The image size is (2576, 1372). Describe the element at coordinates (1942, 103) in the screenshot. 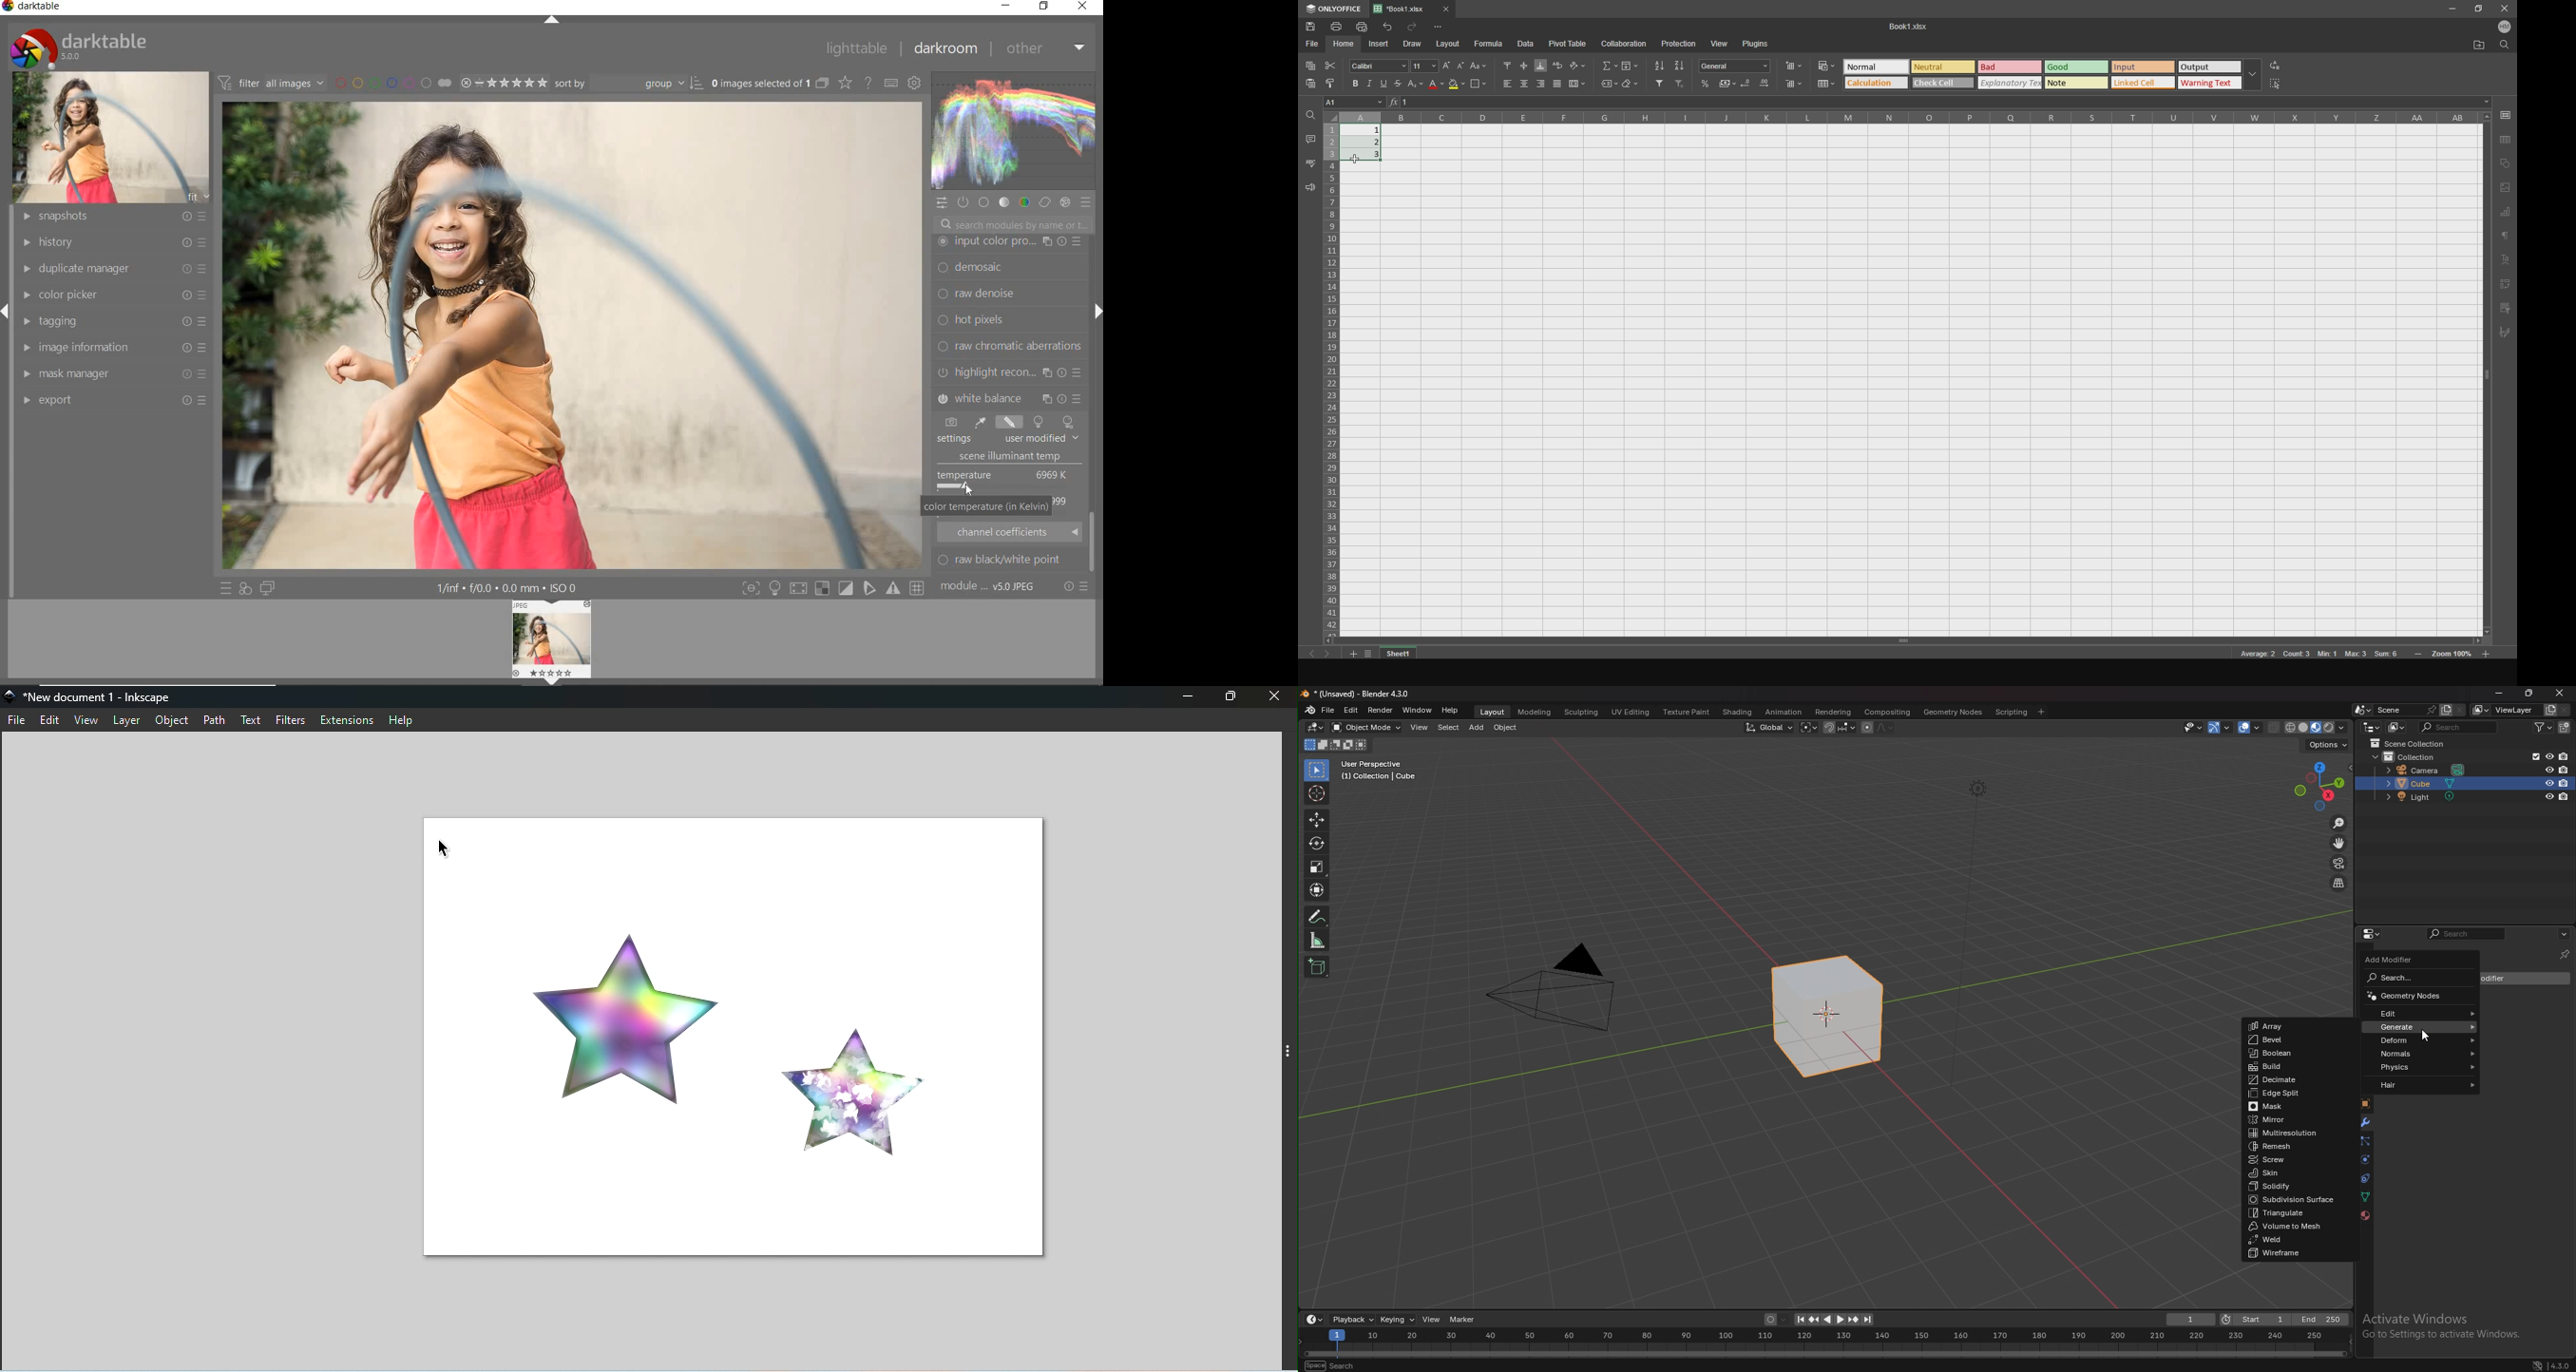

I see `cell functions` at that location.